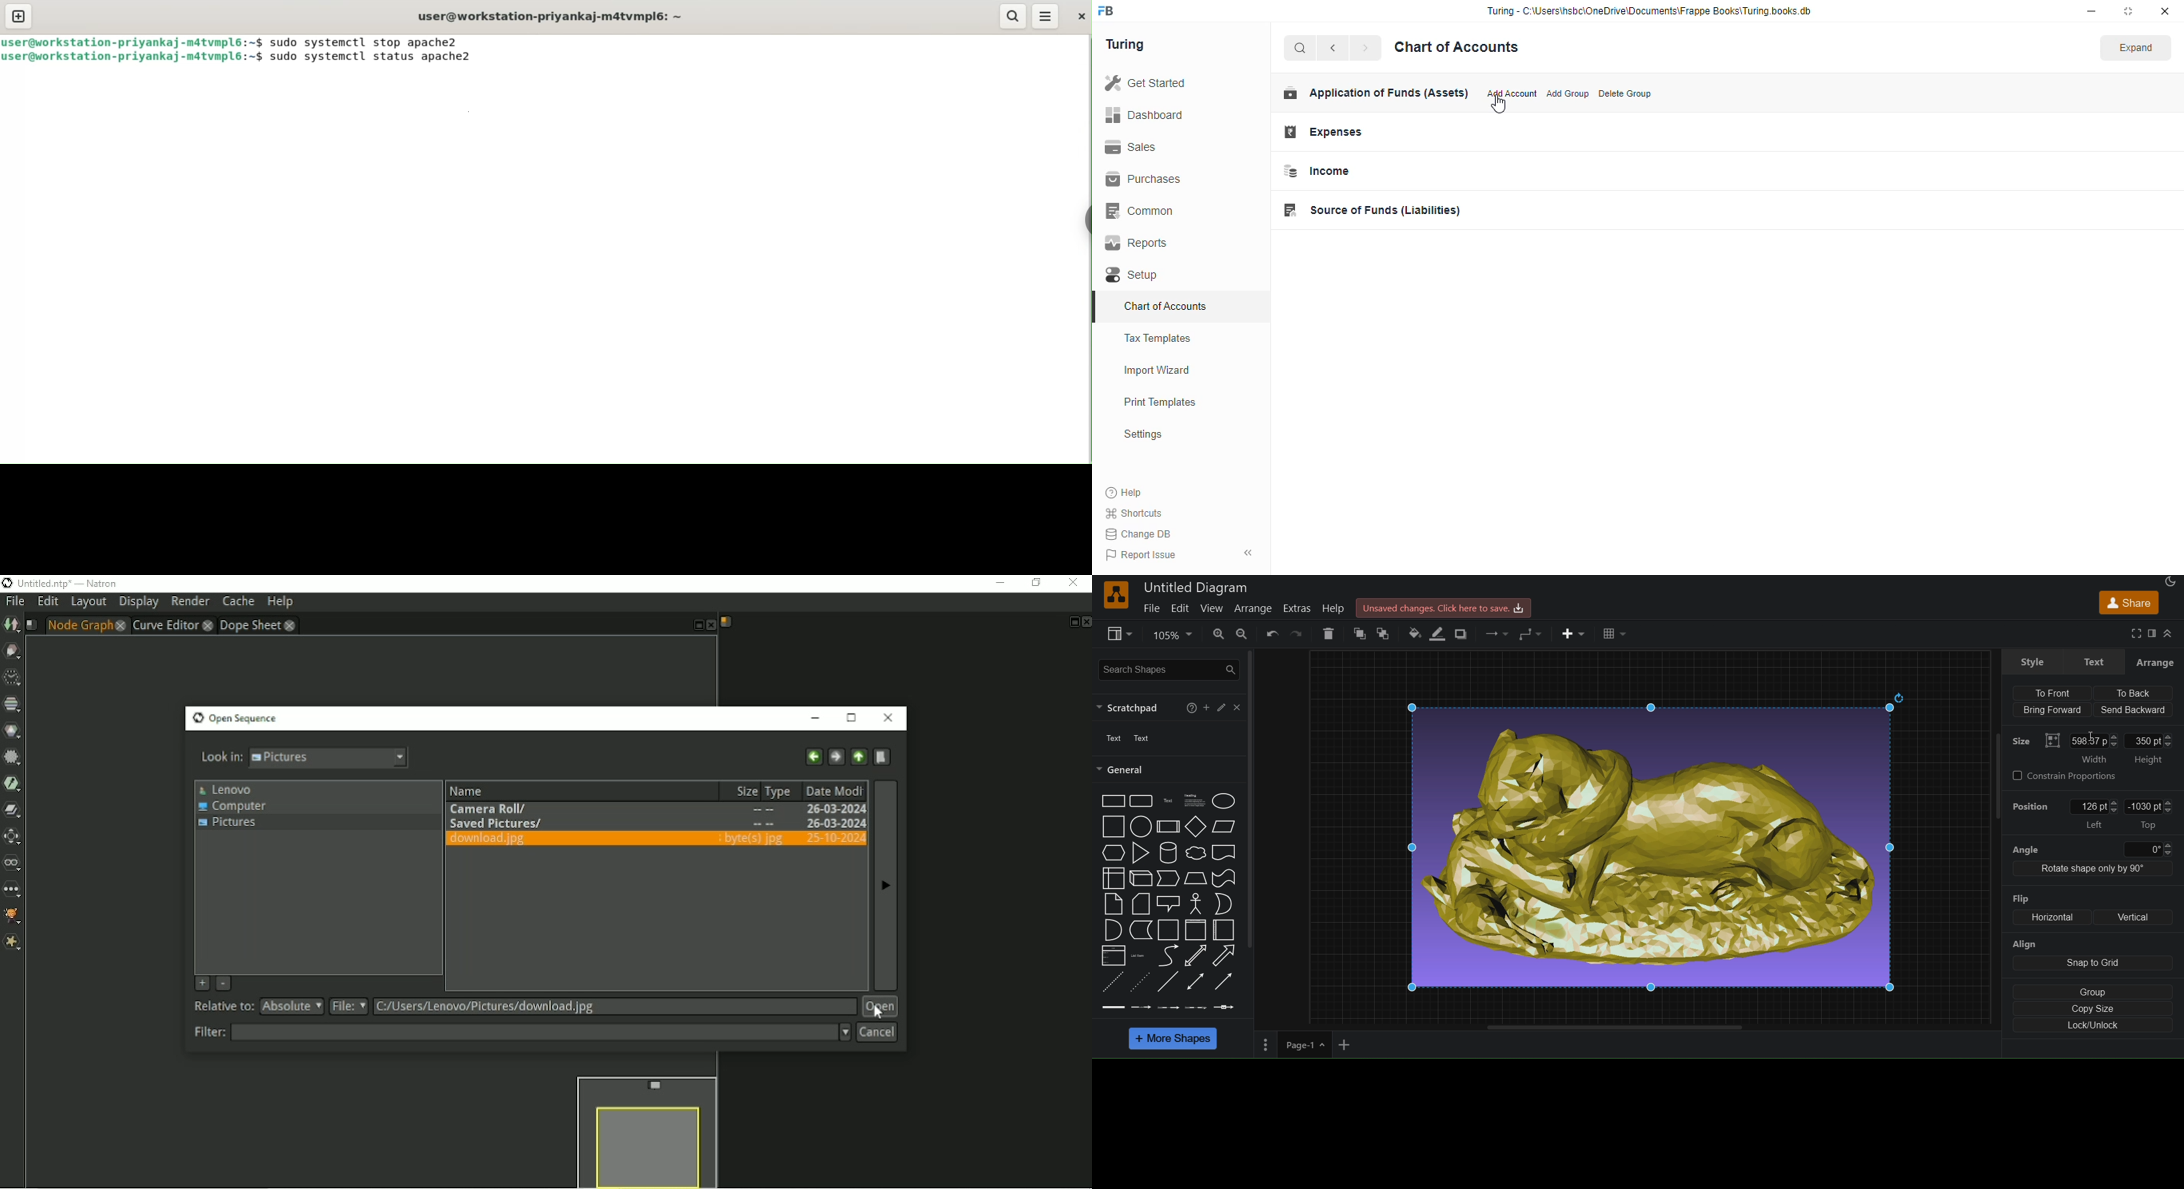 This screenshot has width=2184, height=1204. What do you see at coordinates (1124, 492) in the screenshot?
I see `help` at bounding box center [1124, 492].